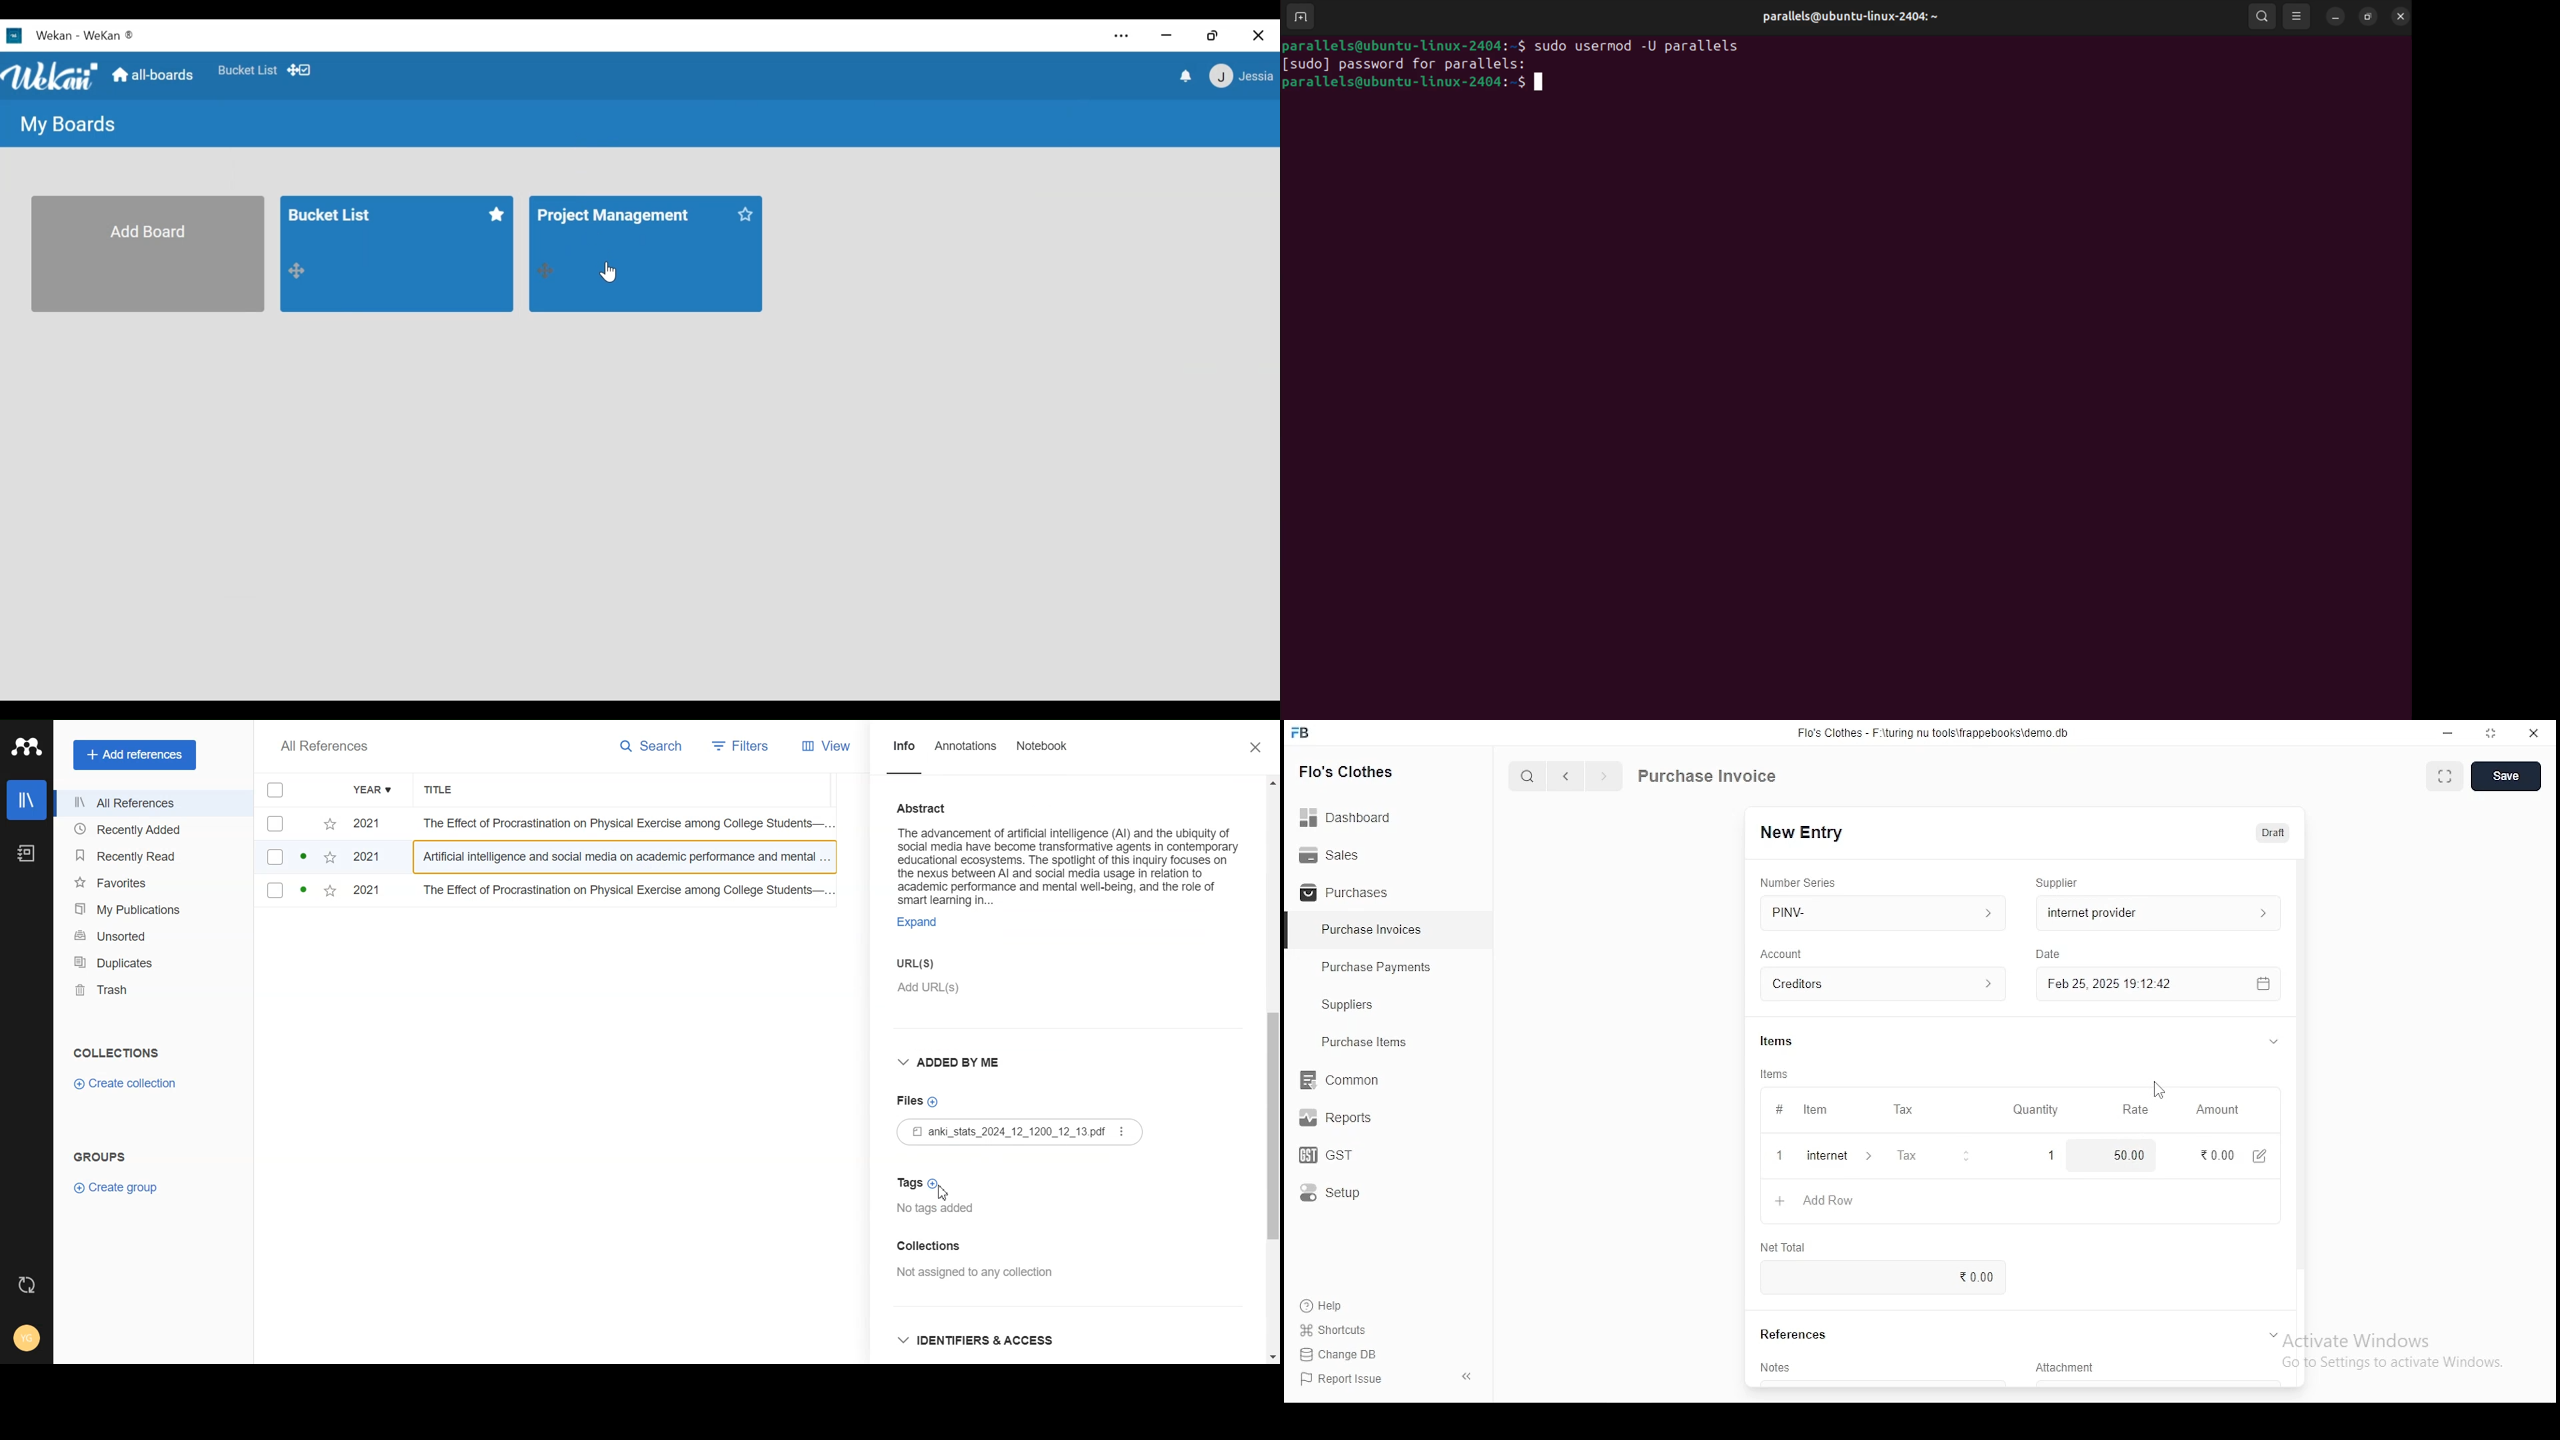 The width and height of the screenshot is (2576, 1456). I want to click on My Publication, so click(152, 909).